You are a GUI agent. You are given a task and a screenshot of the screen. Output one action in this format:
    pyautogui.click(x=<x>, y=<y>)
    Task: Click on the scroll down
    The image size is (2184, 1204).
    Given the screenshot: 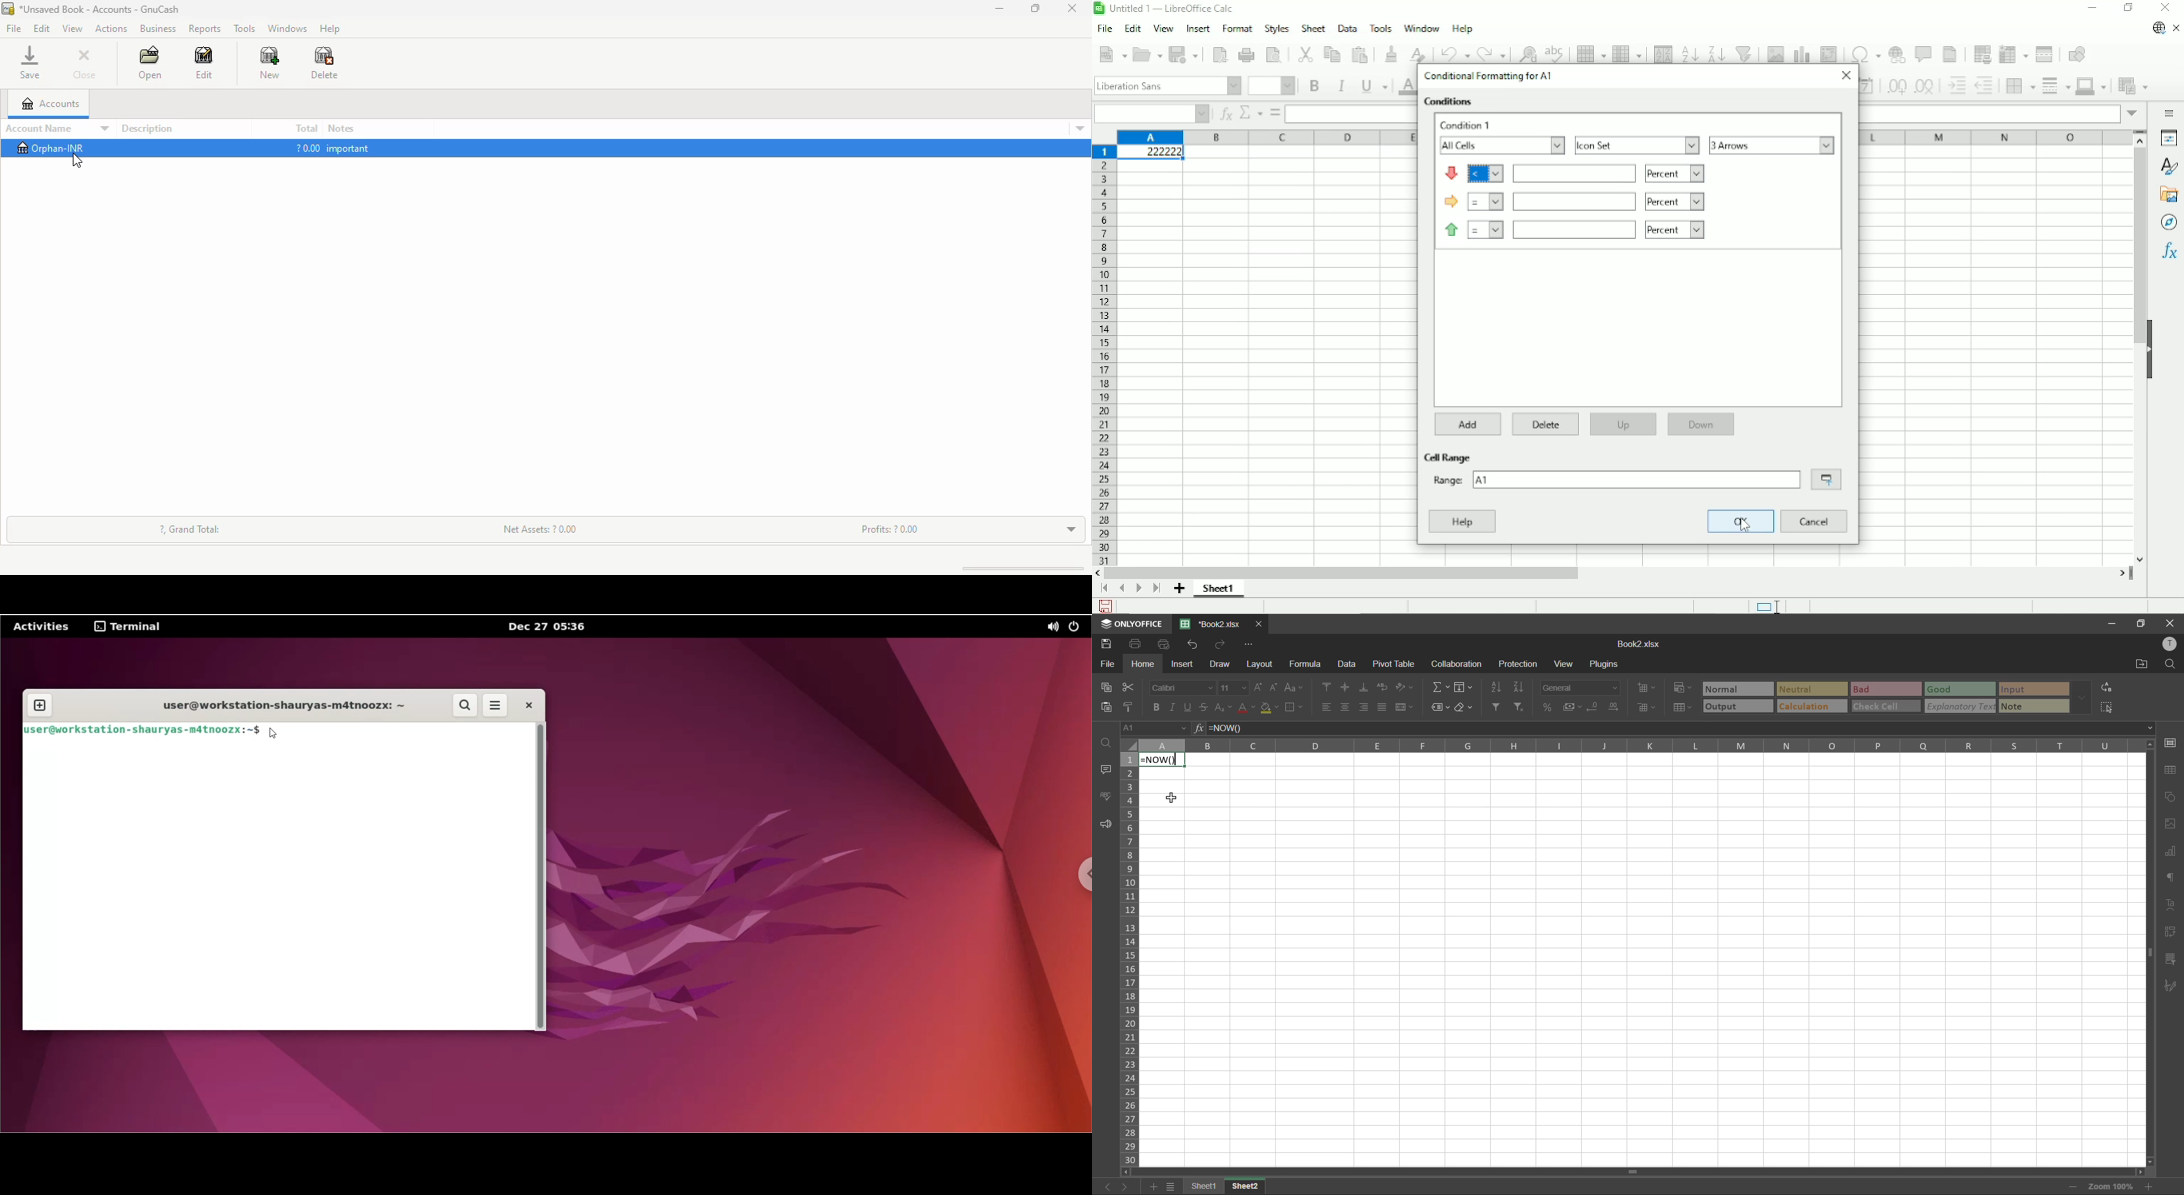 What is the action you would take?
    pyautogui.click(x=2140, y=559)
    